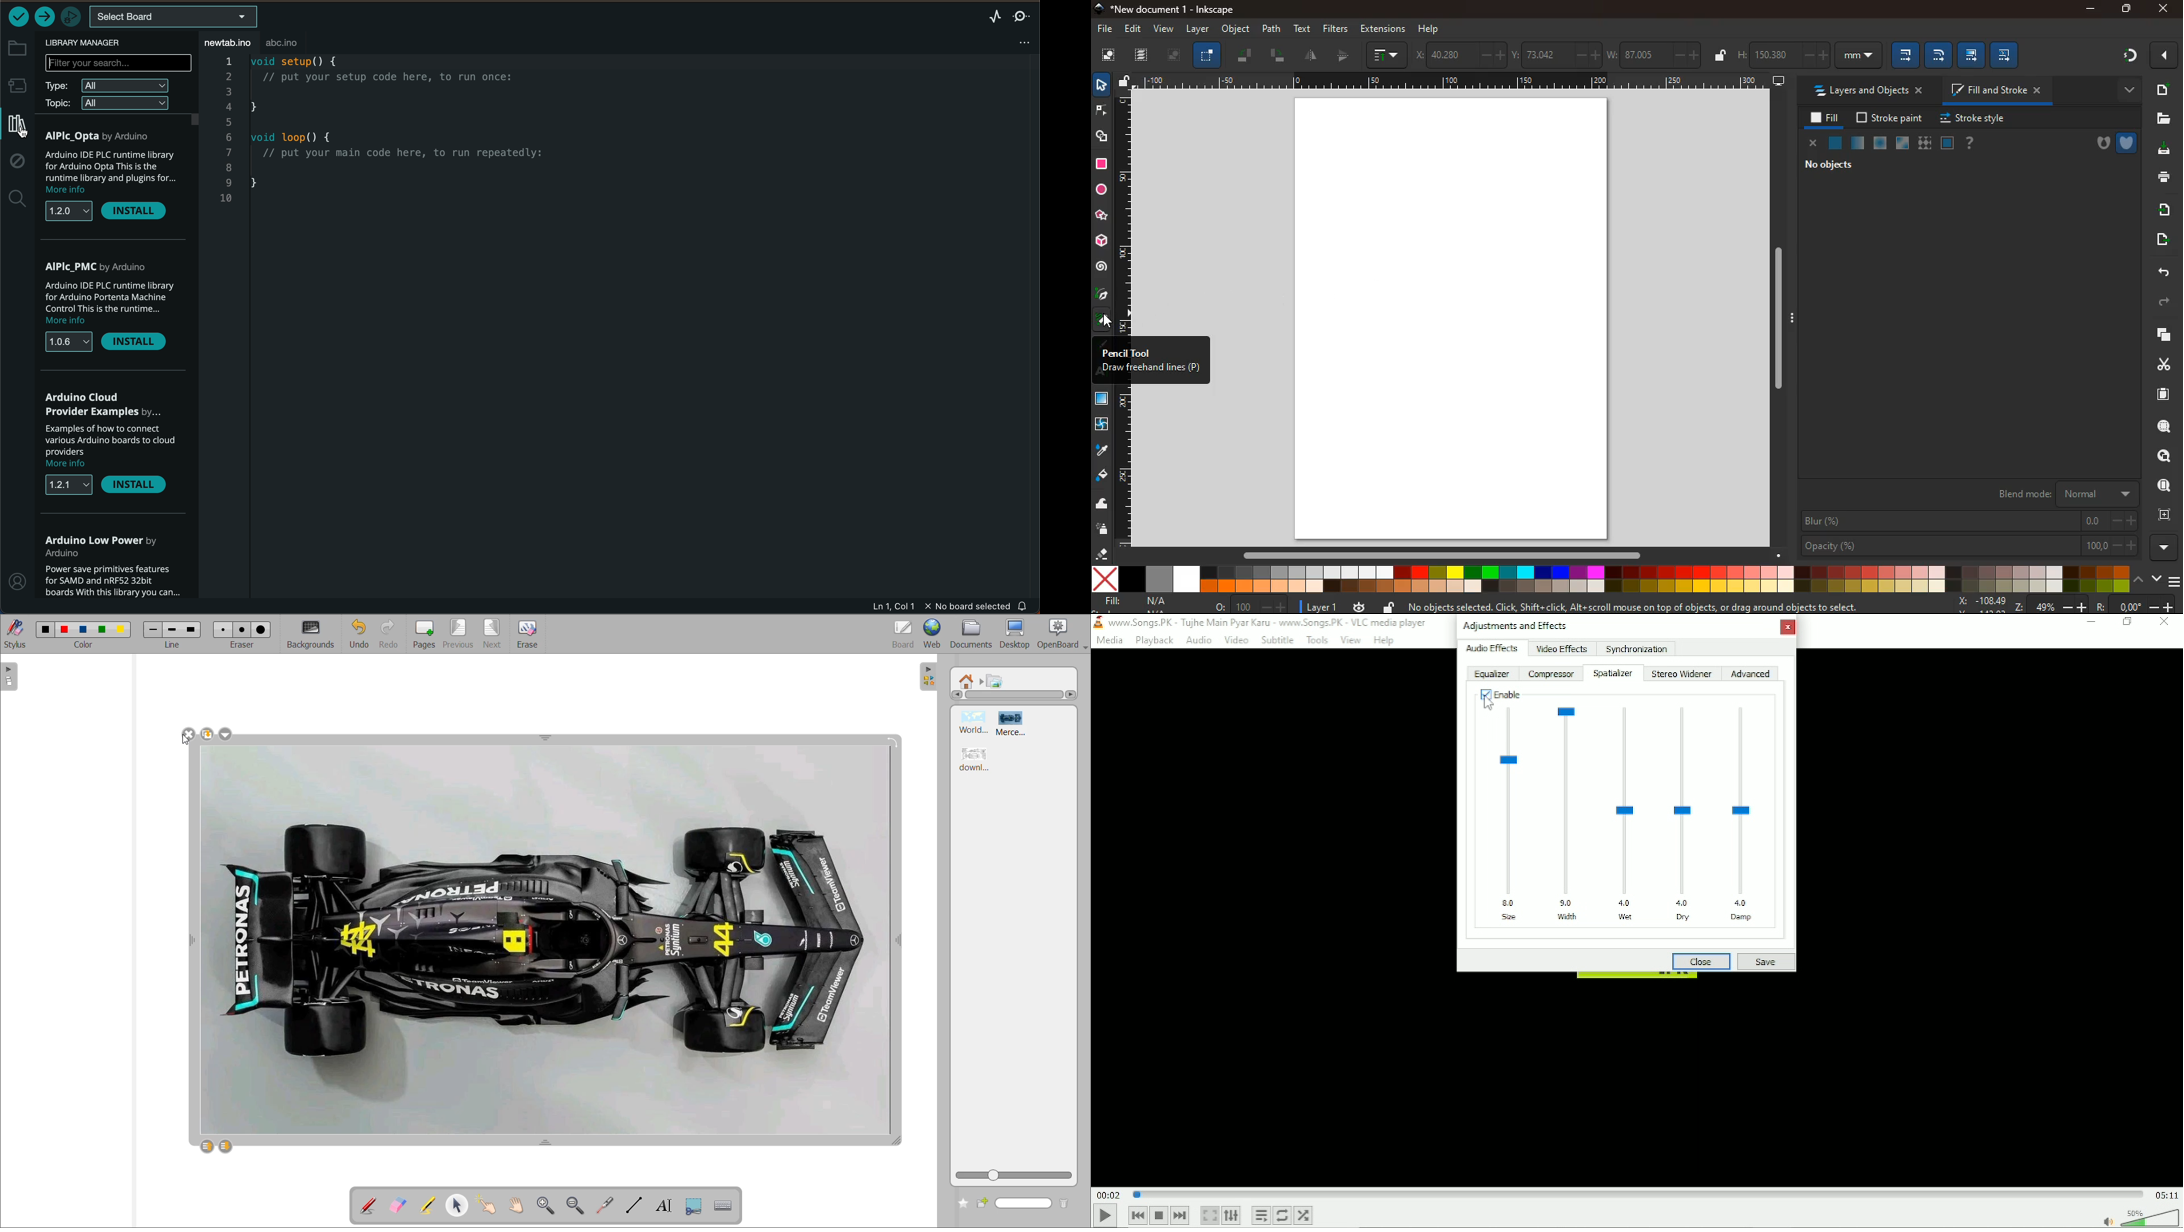  Describe the element at coordinates (1750, 674) in the screenshot. I see `Advanced` at that location.